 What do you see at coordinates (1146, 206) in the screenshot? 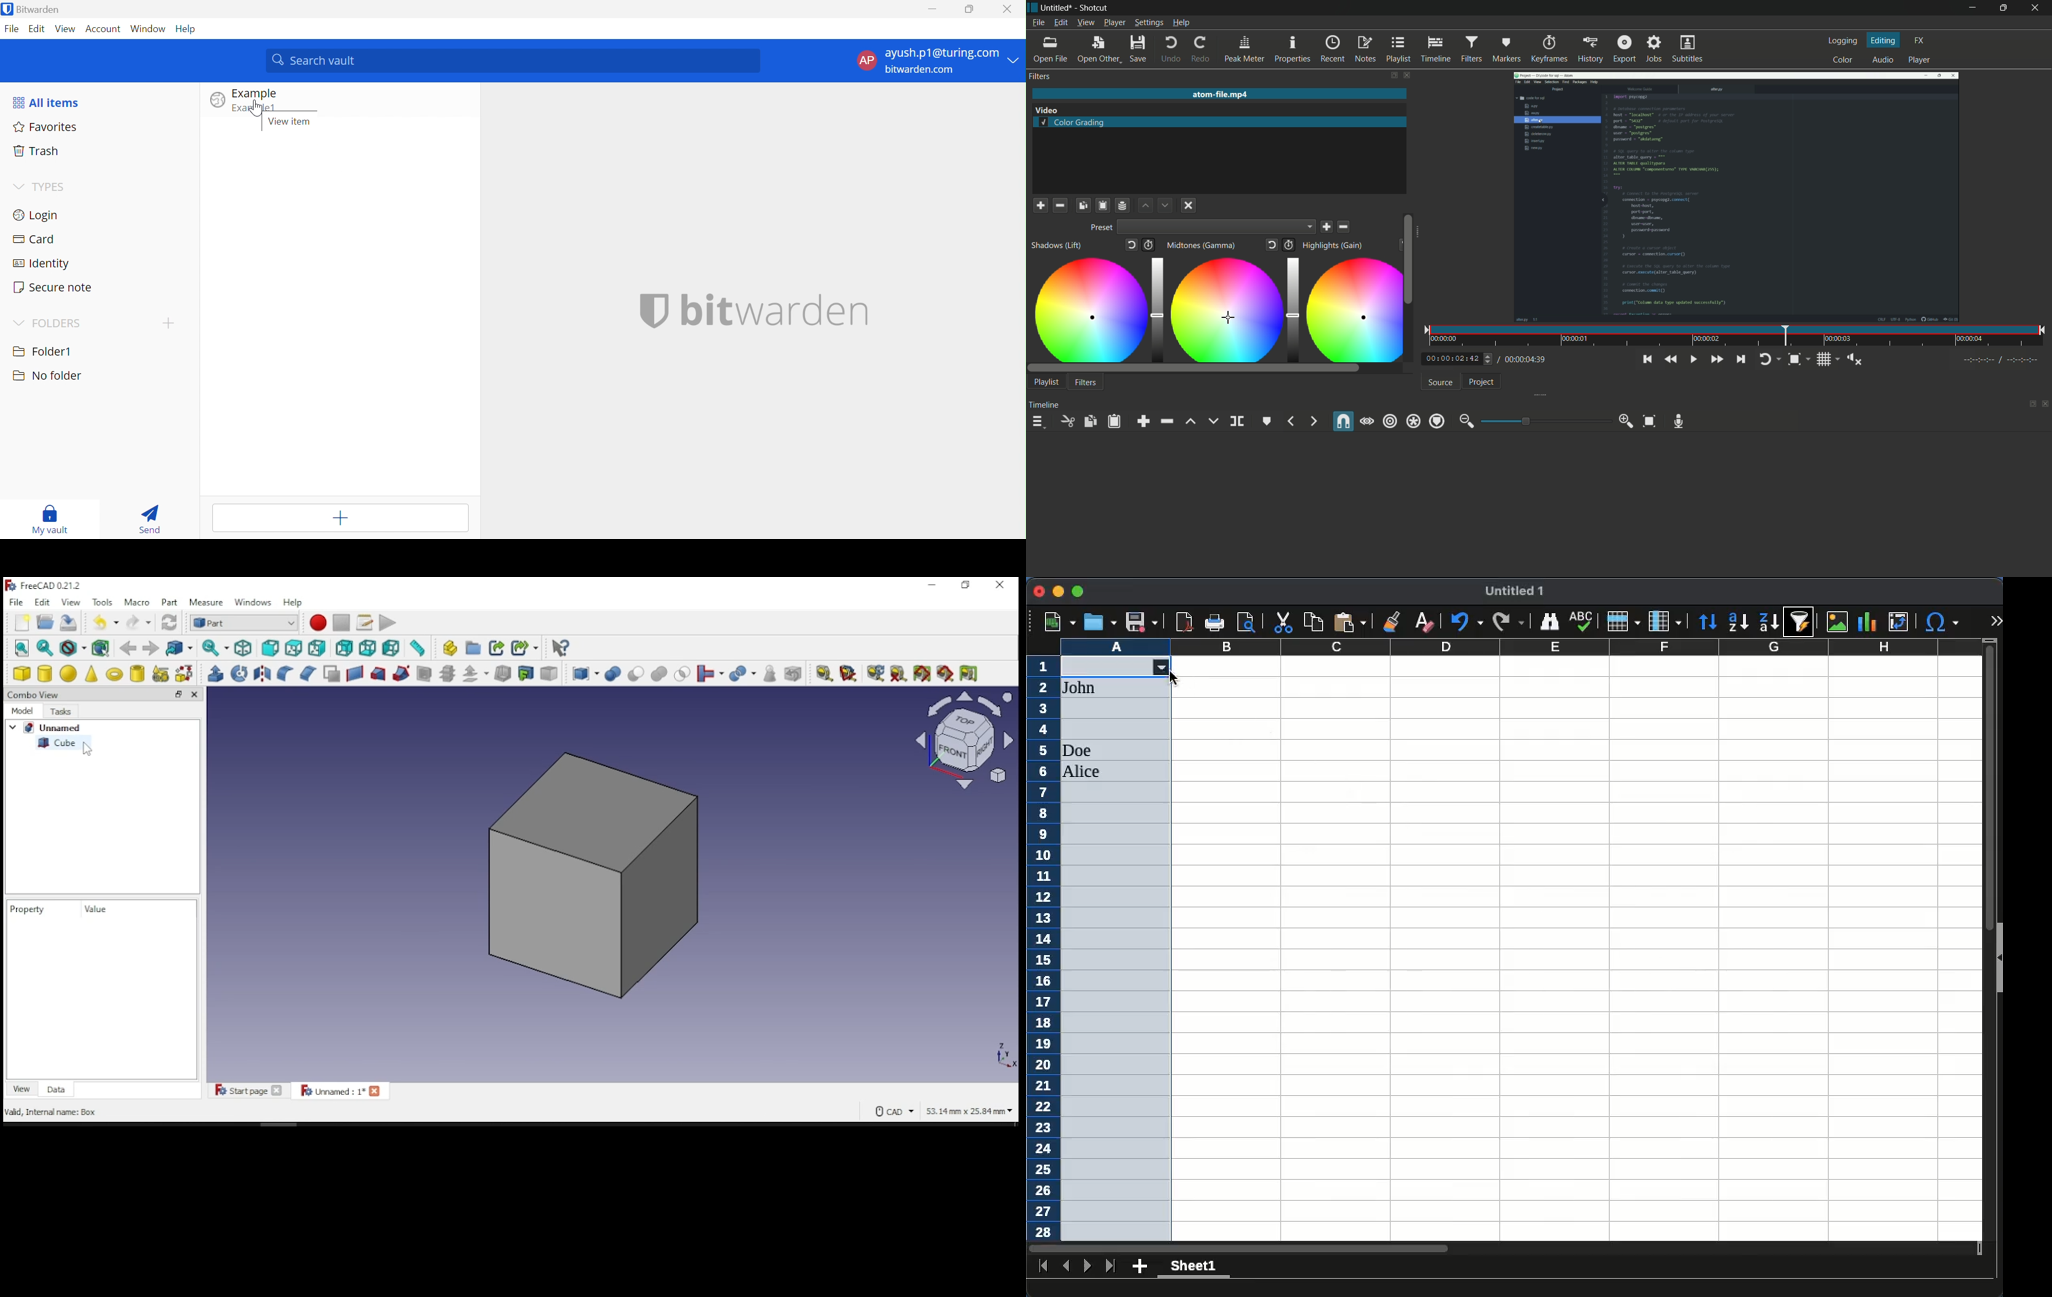
I see `Up` at bounding box center [1146, 206].